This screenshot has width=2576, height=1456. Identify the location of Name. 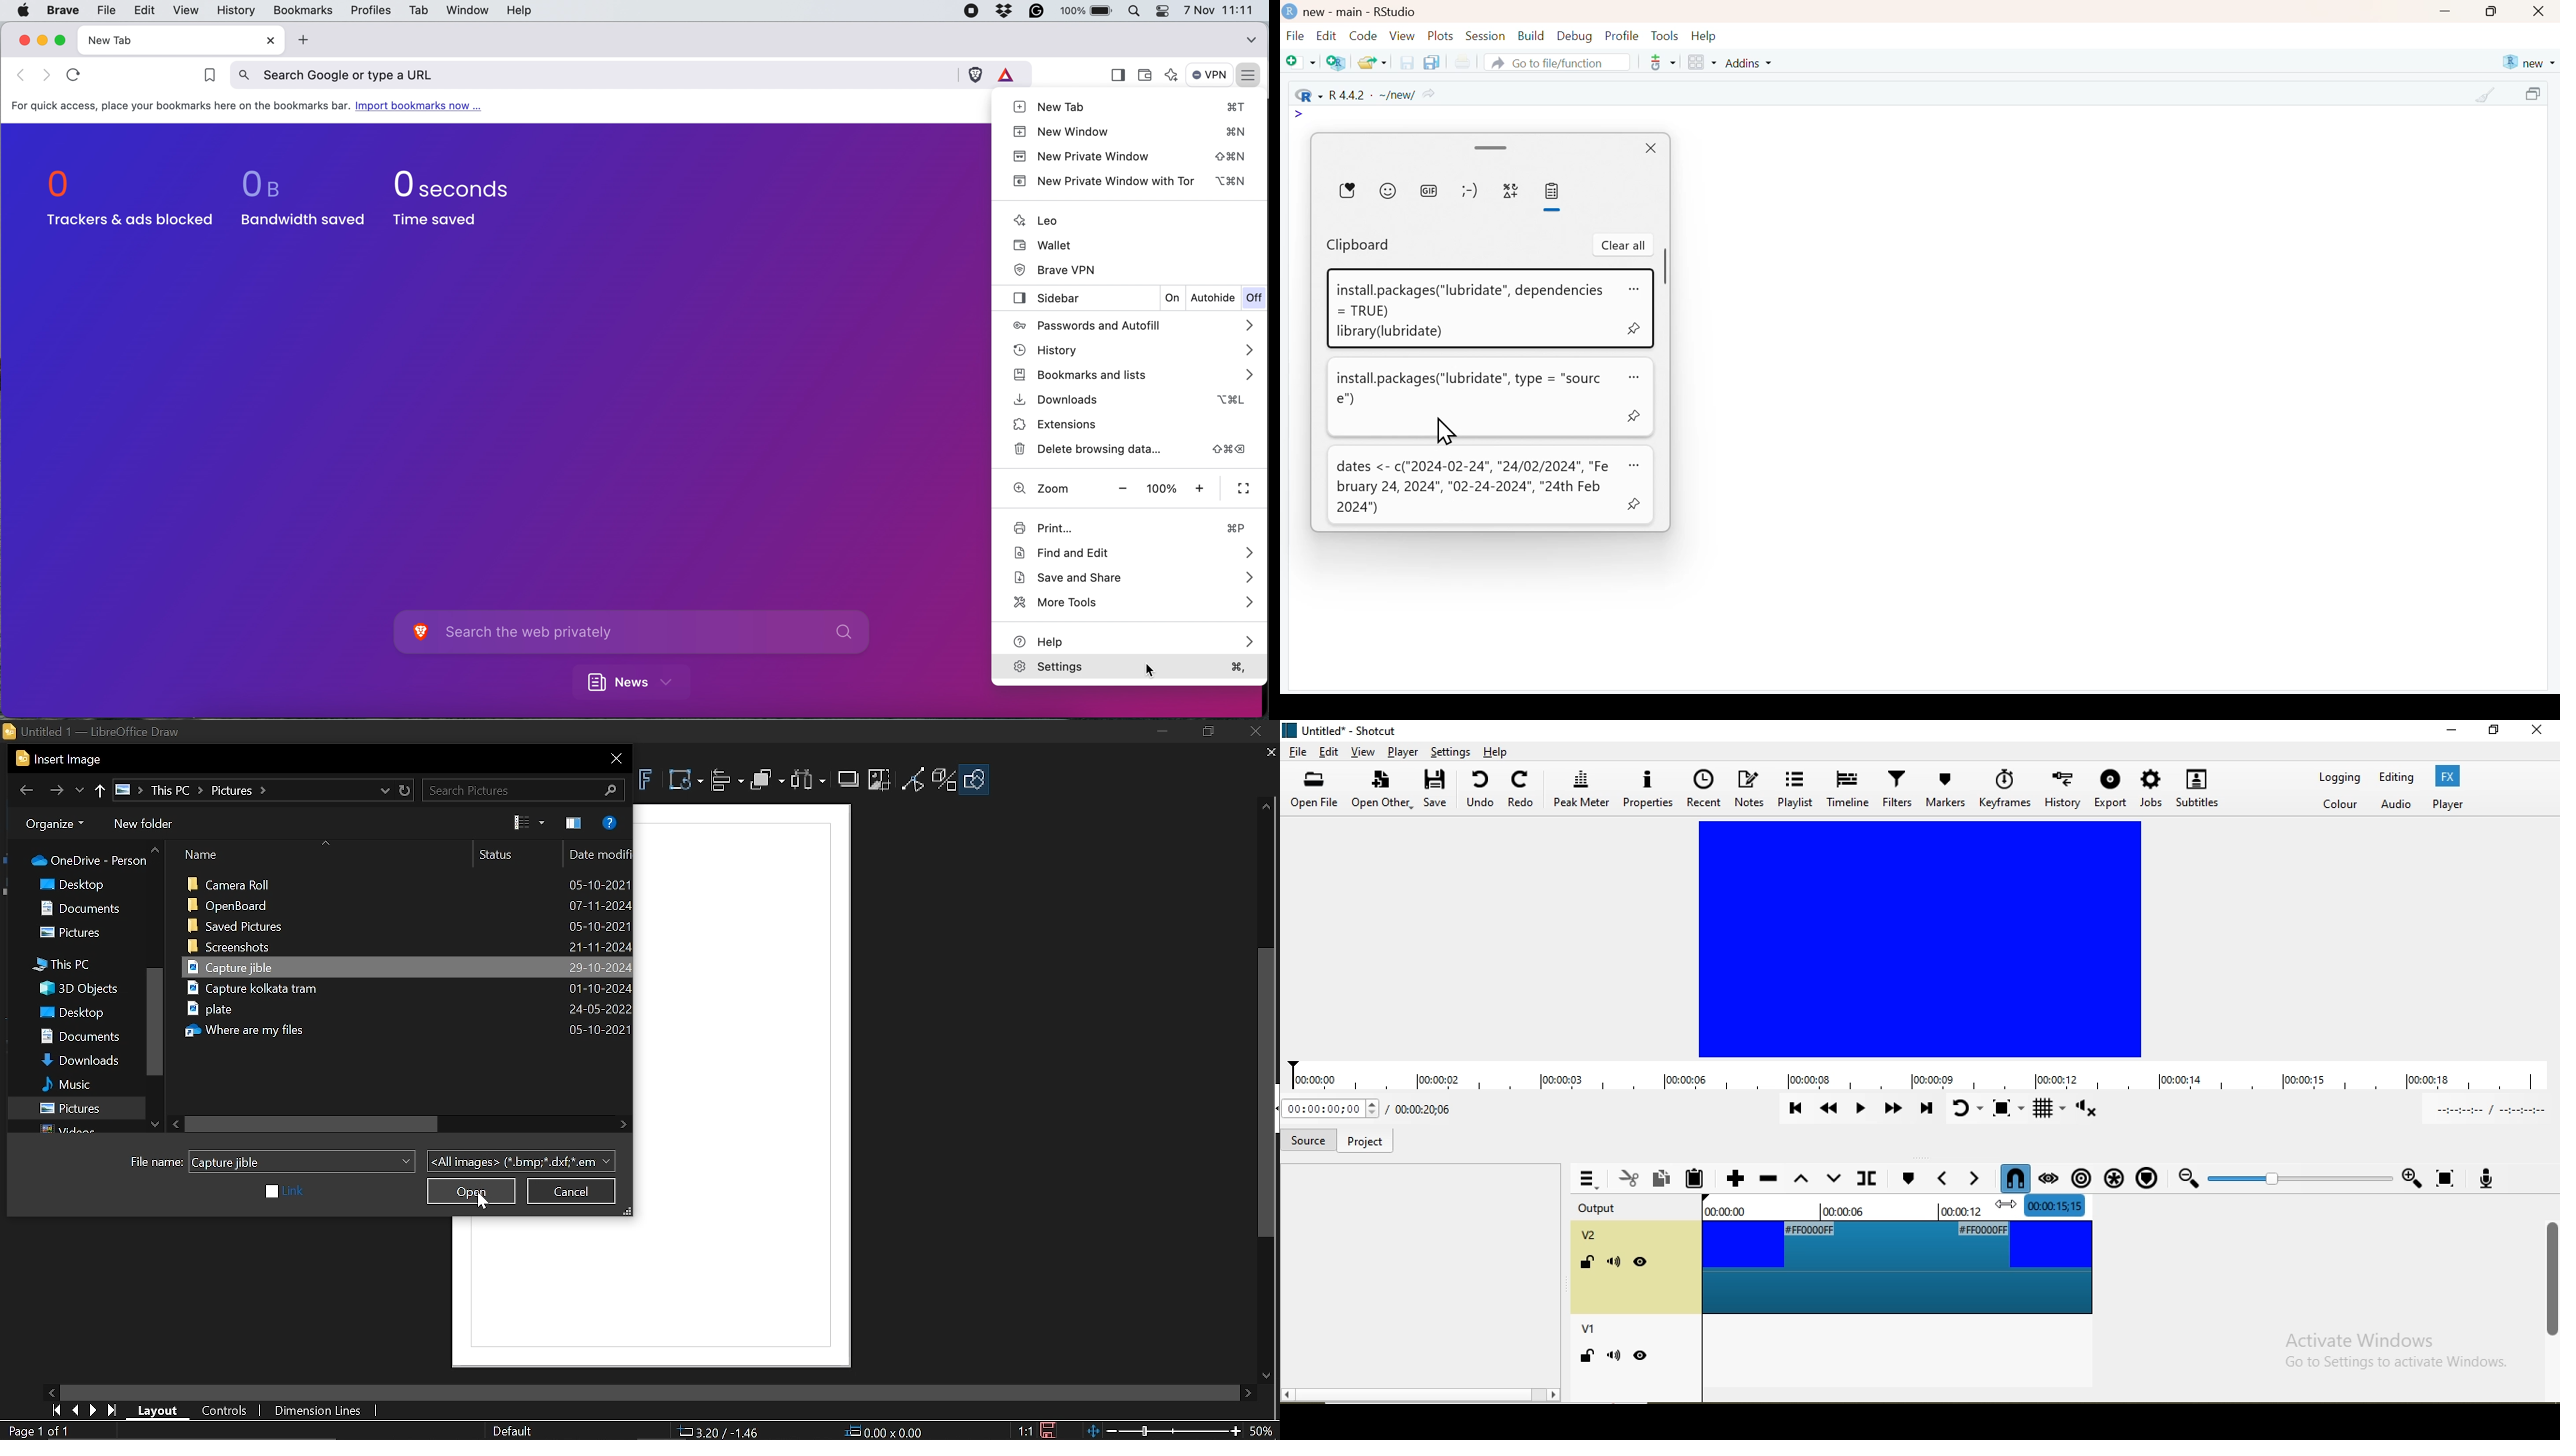
(206, 851).